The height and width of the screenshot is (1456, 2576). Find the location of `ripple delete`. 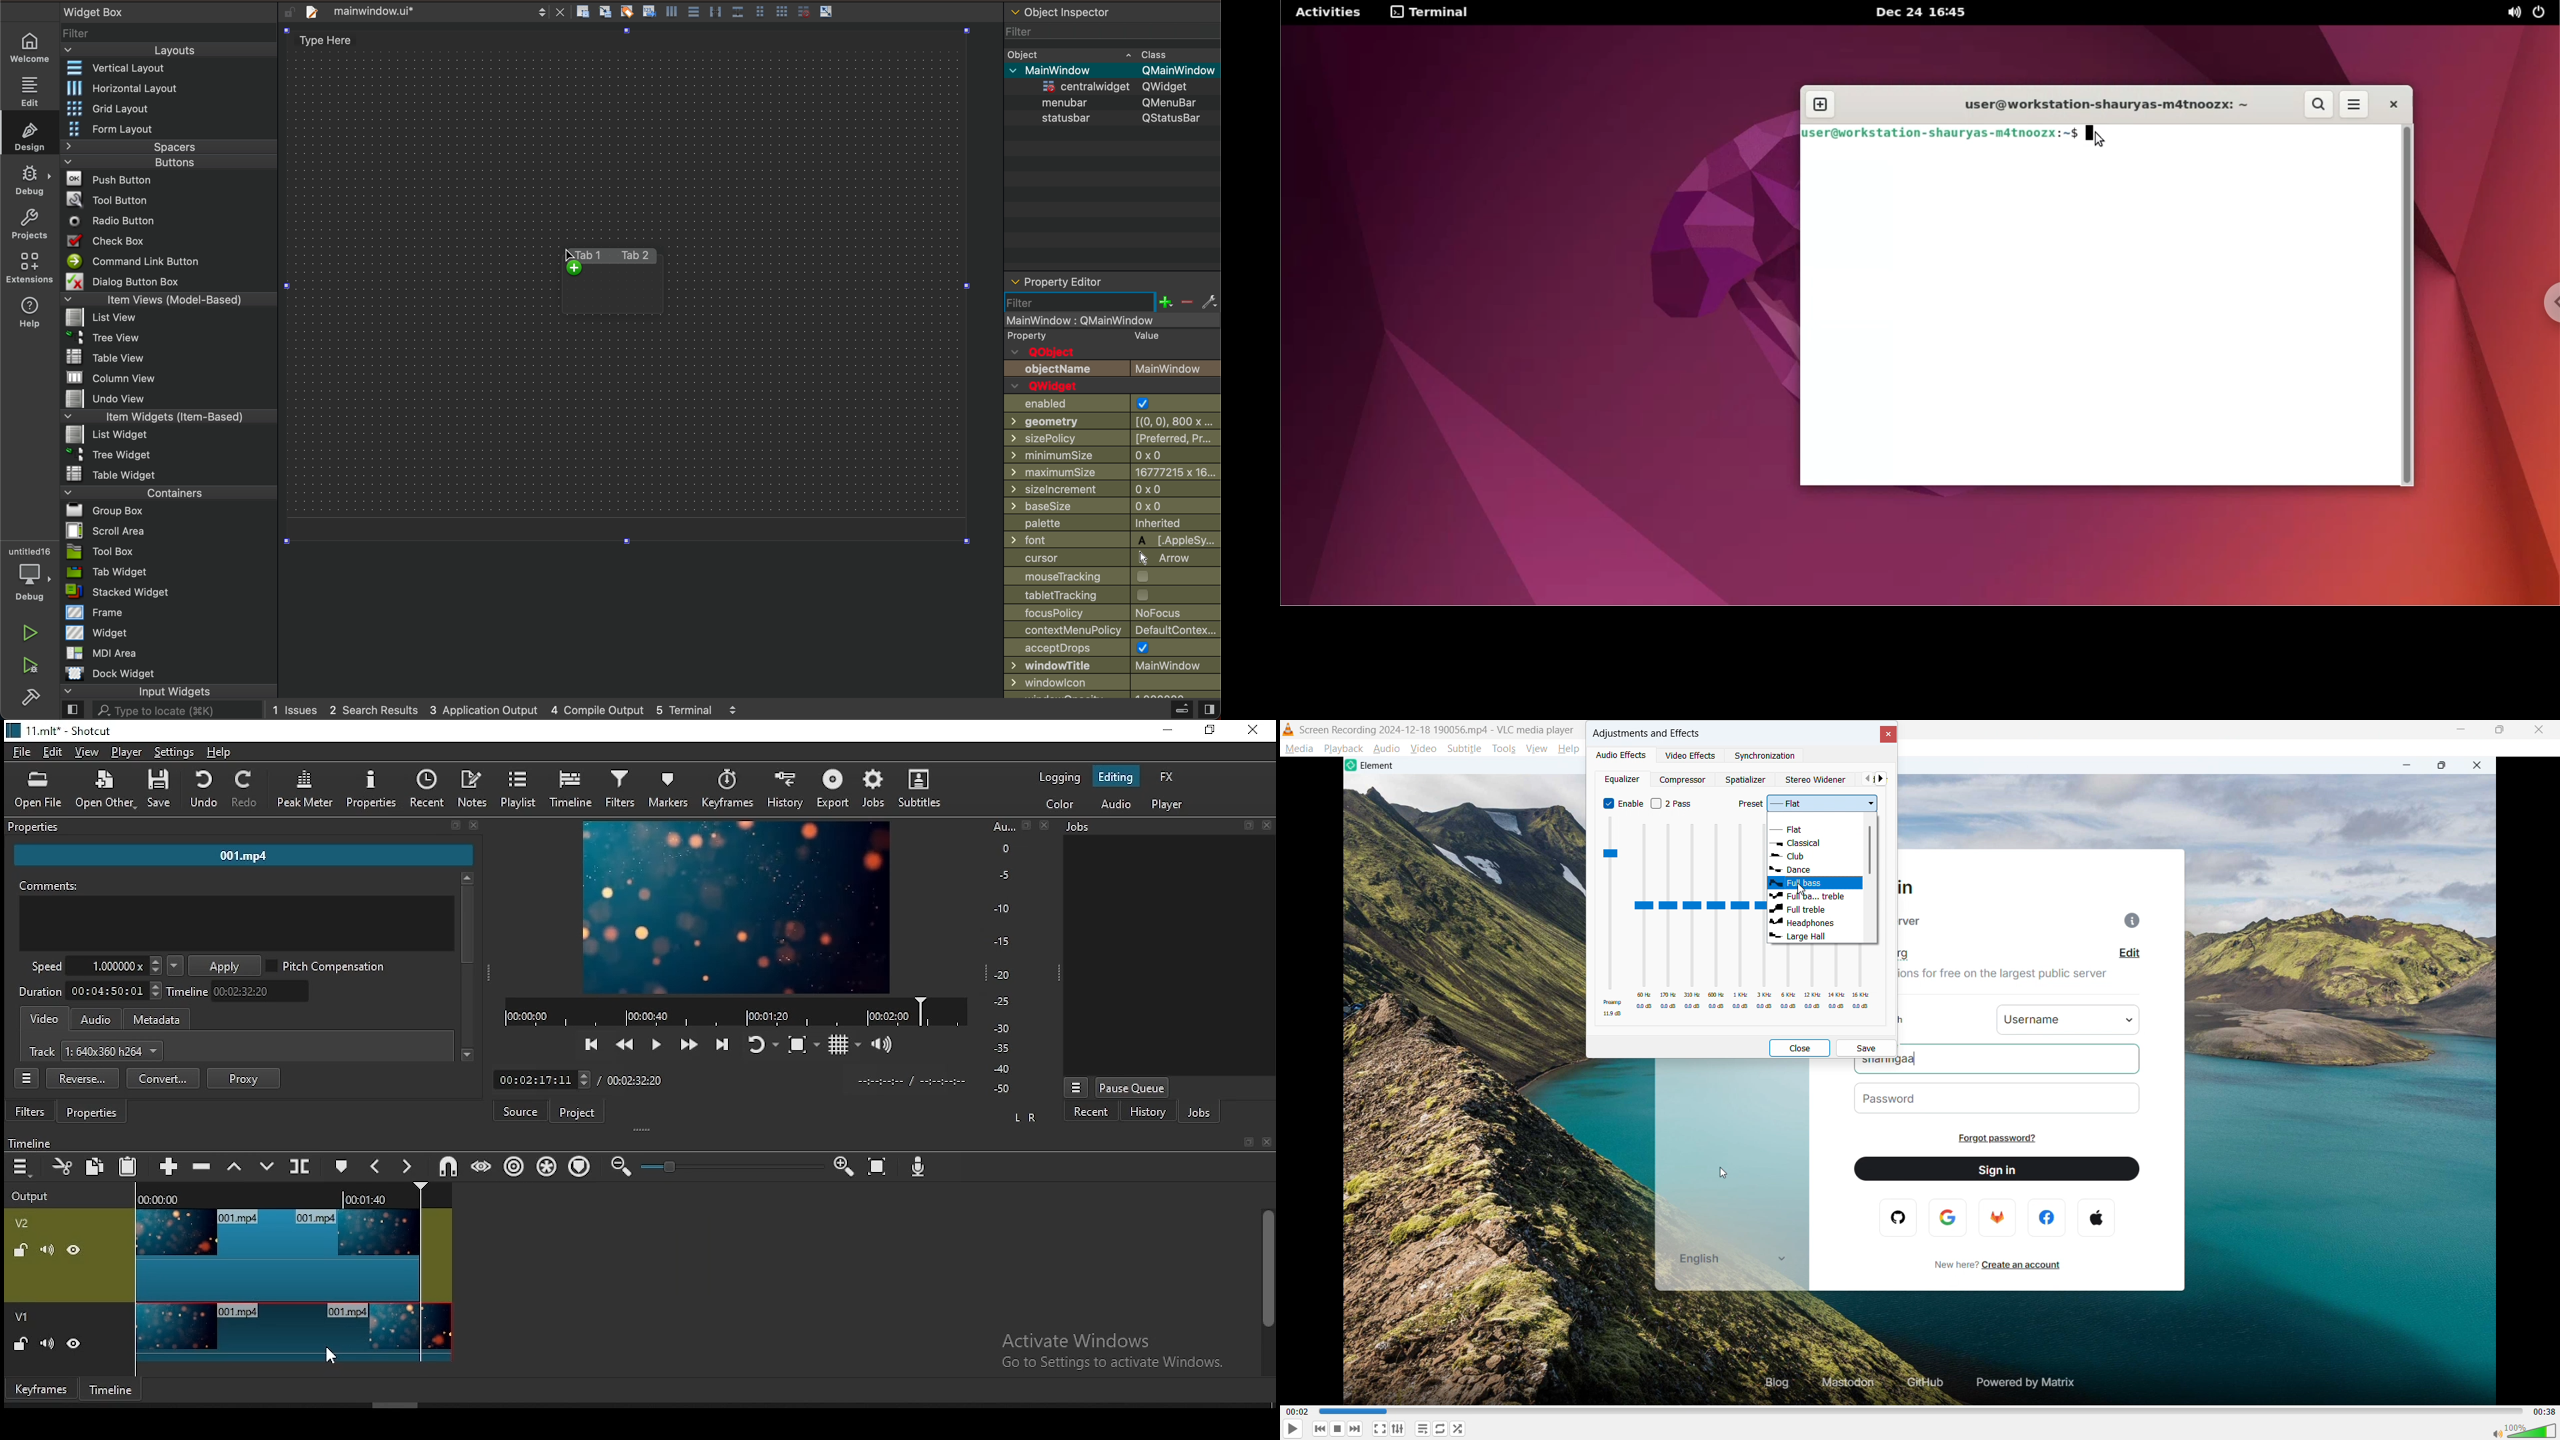

ripple delete is located at coordinates (205, 1165).